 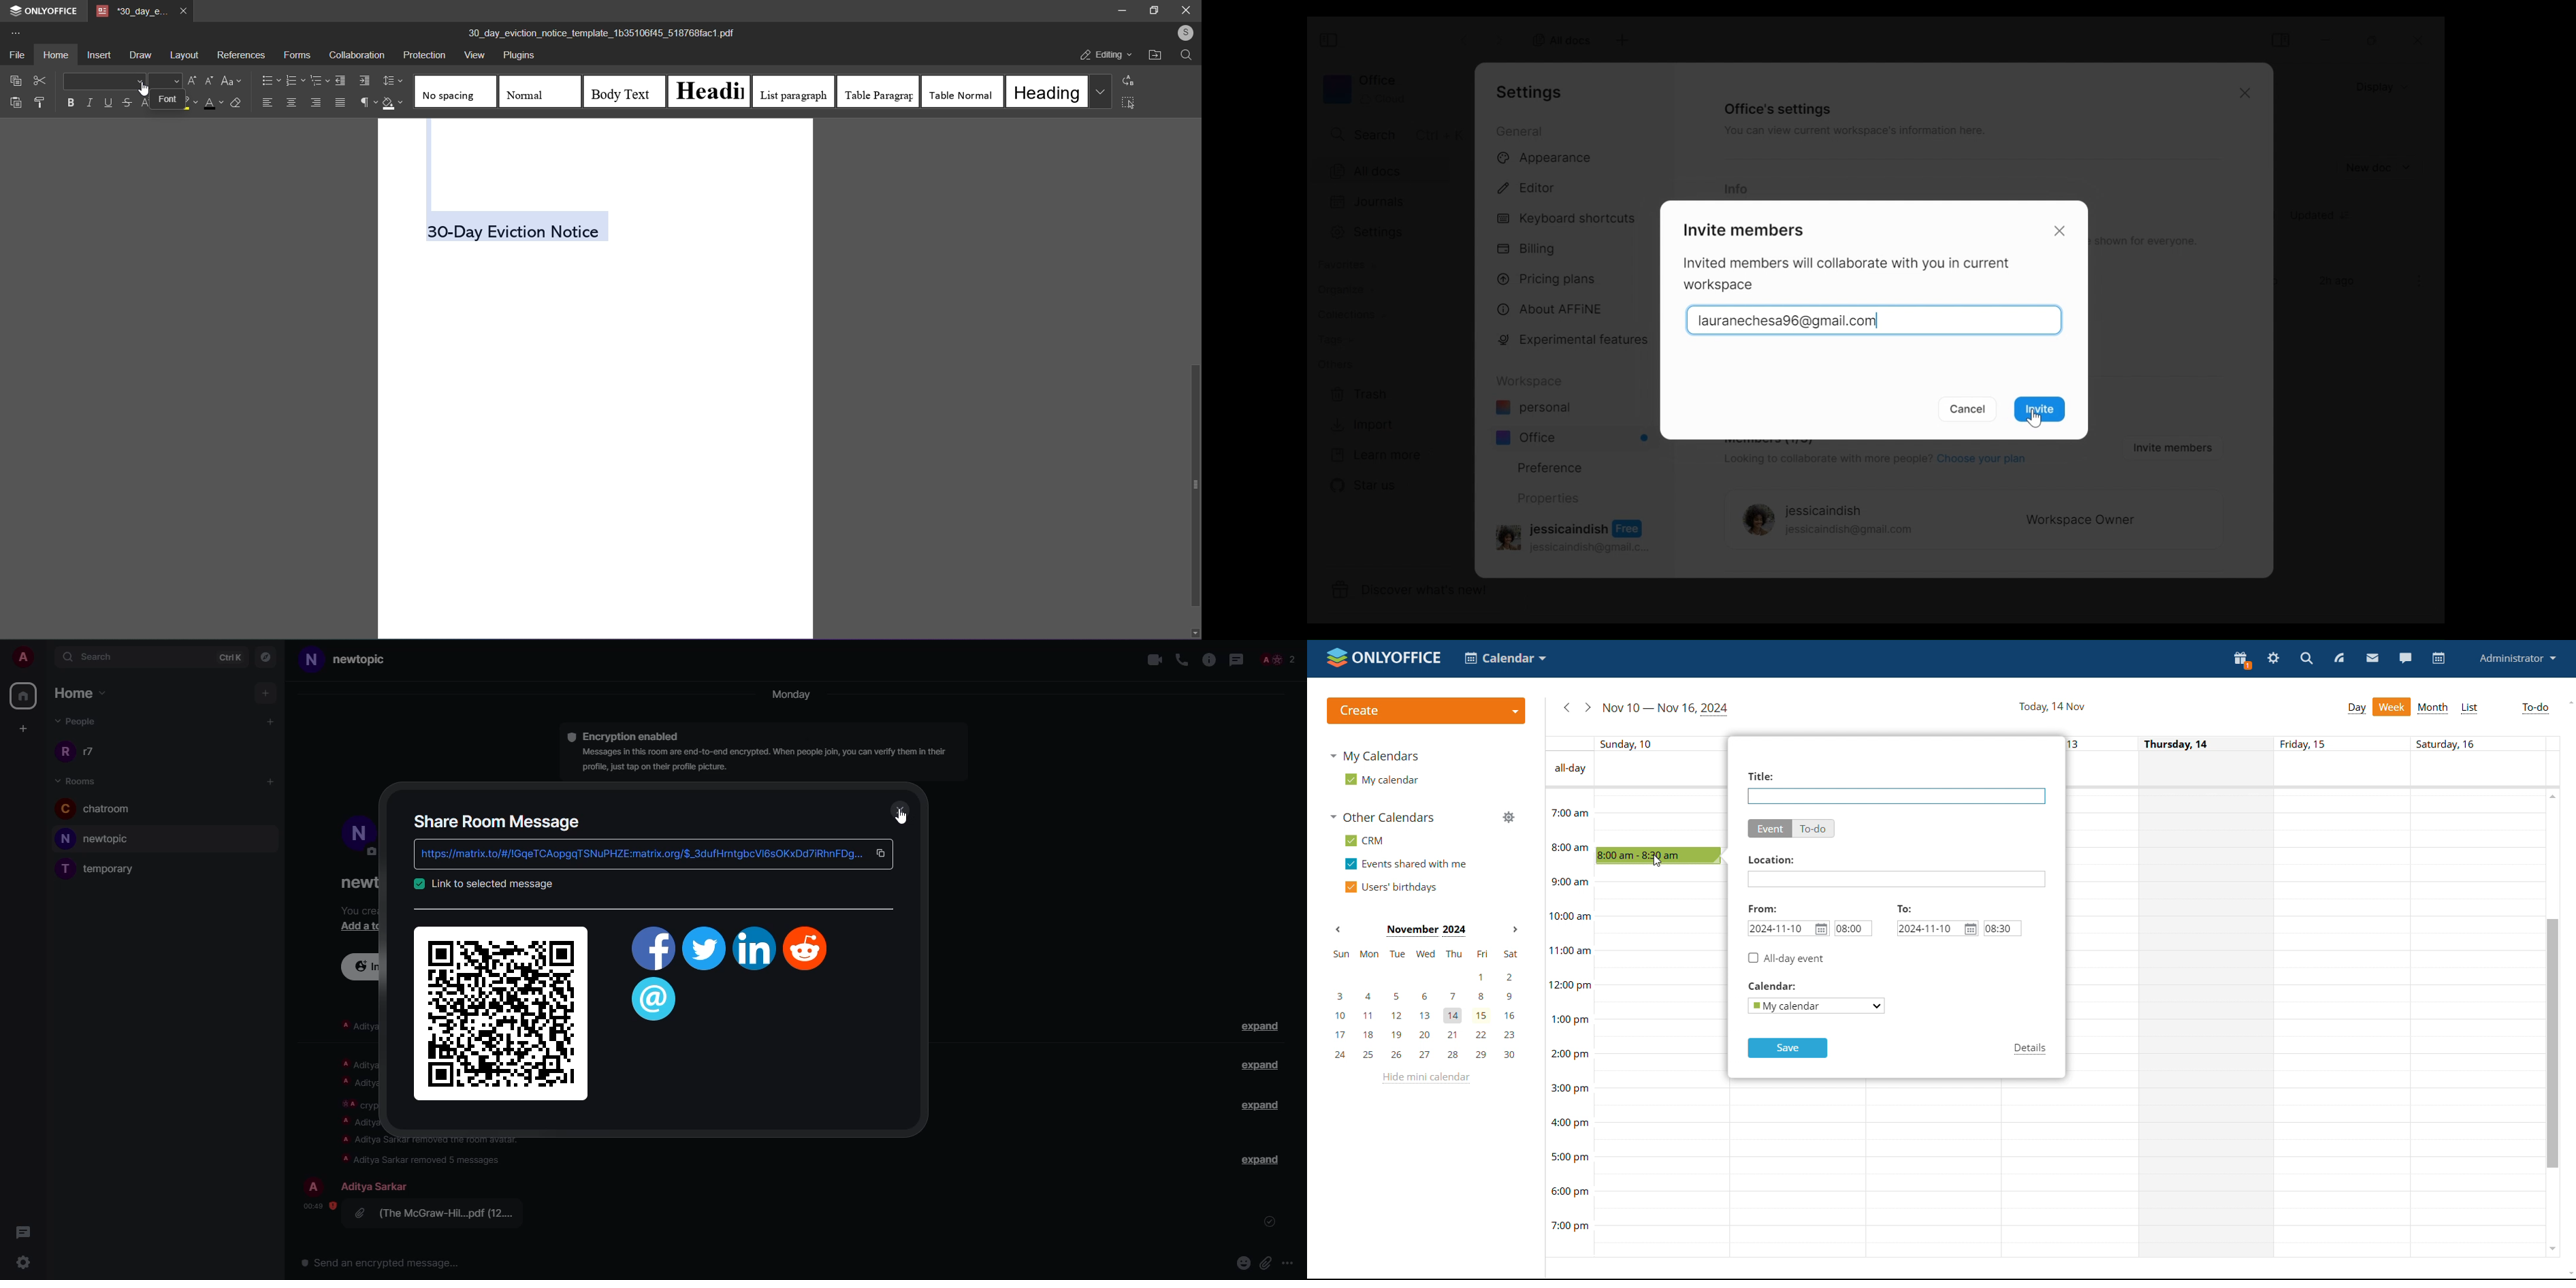 What do you see at coordinates (1786, 1049) in the screenshot?
I see `save` at bounding box center [1786, 1049].